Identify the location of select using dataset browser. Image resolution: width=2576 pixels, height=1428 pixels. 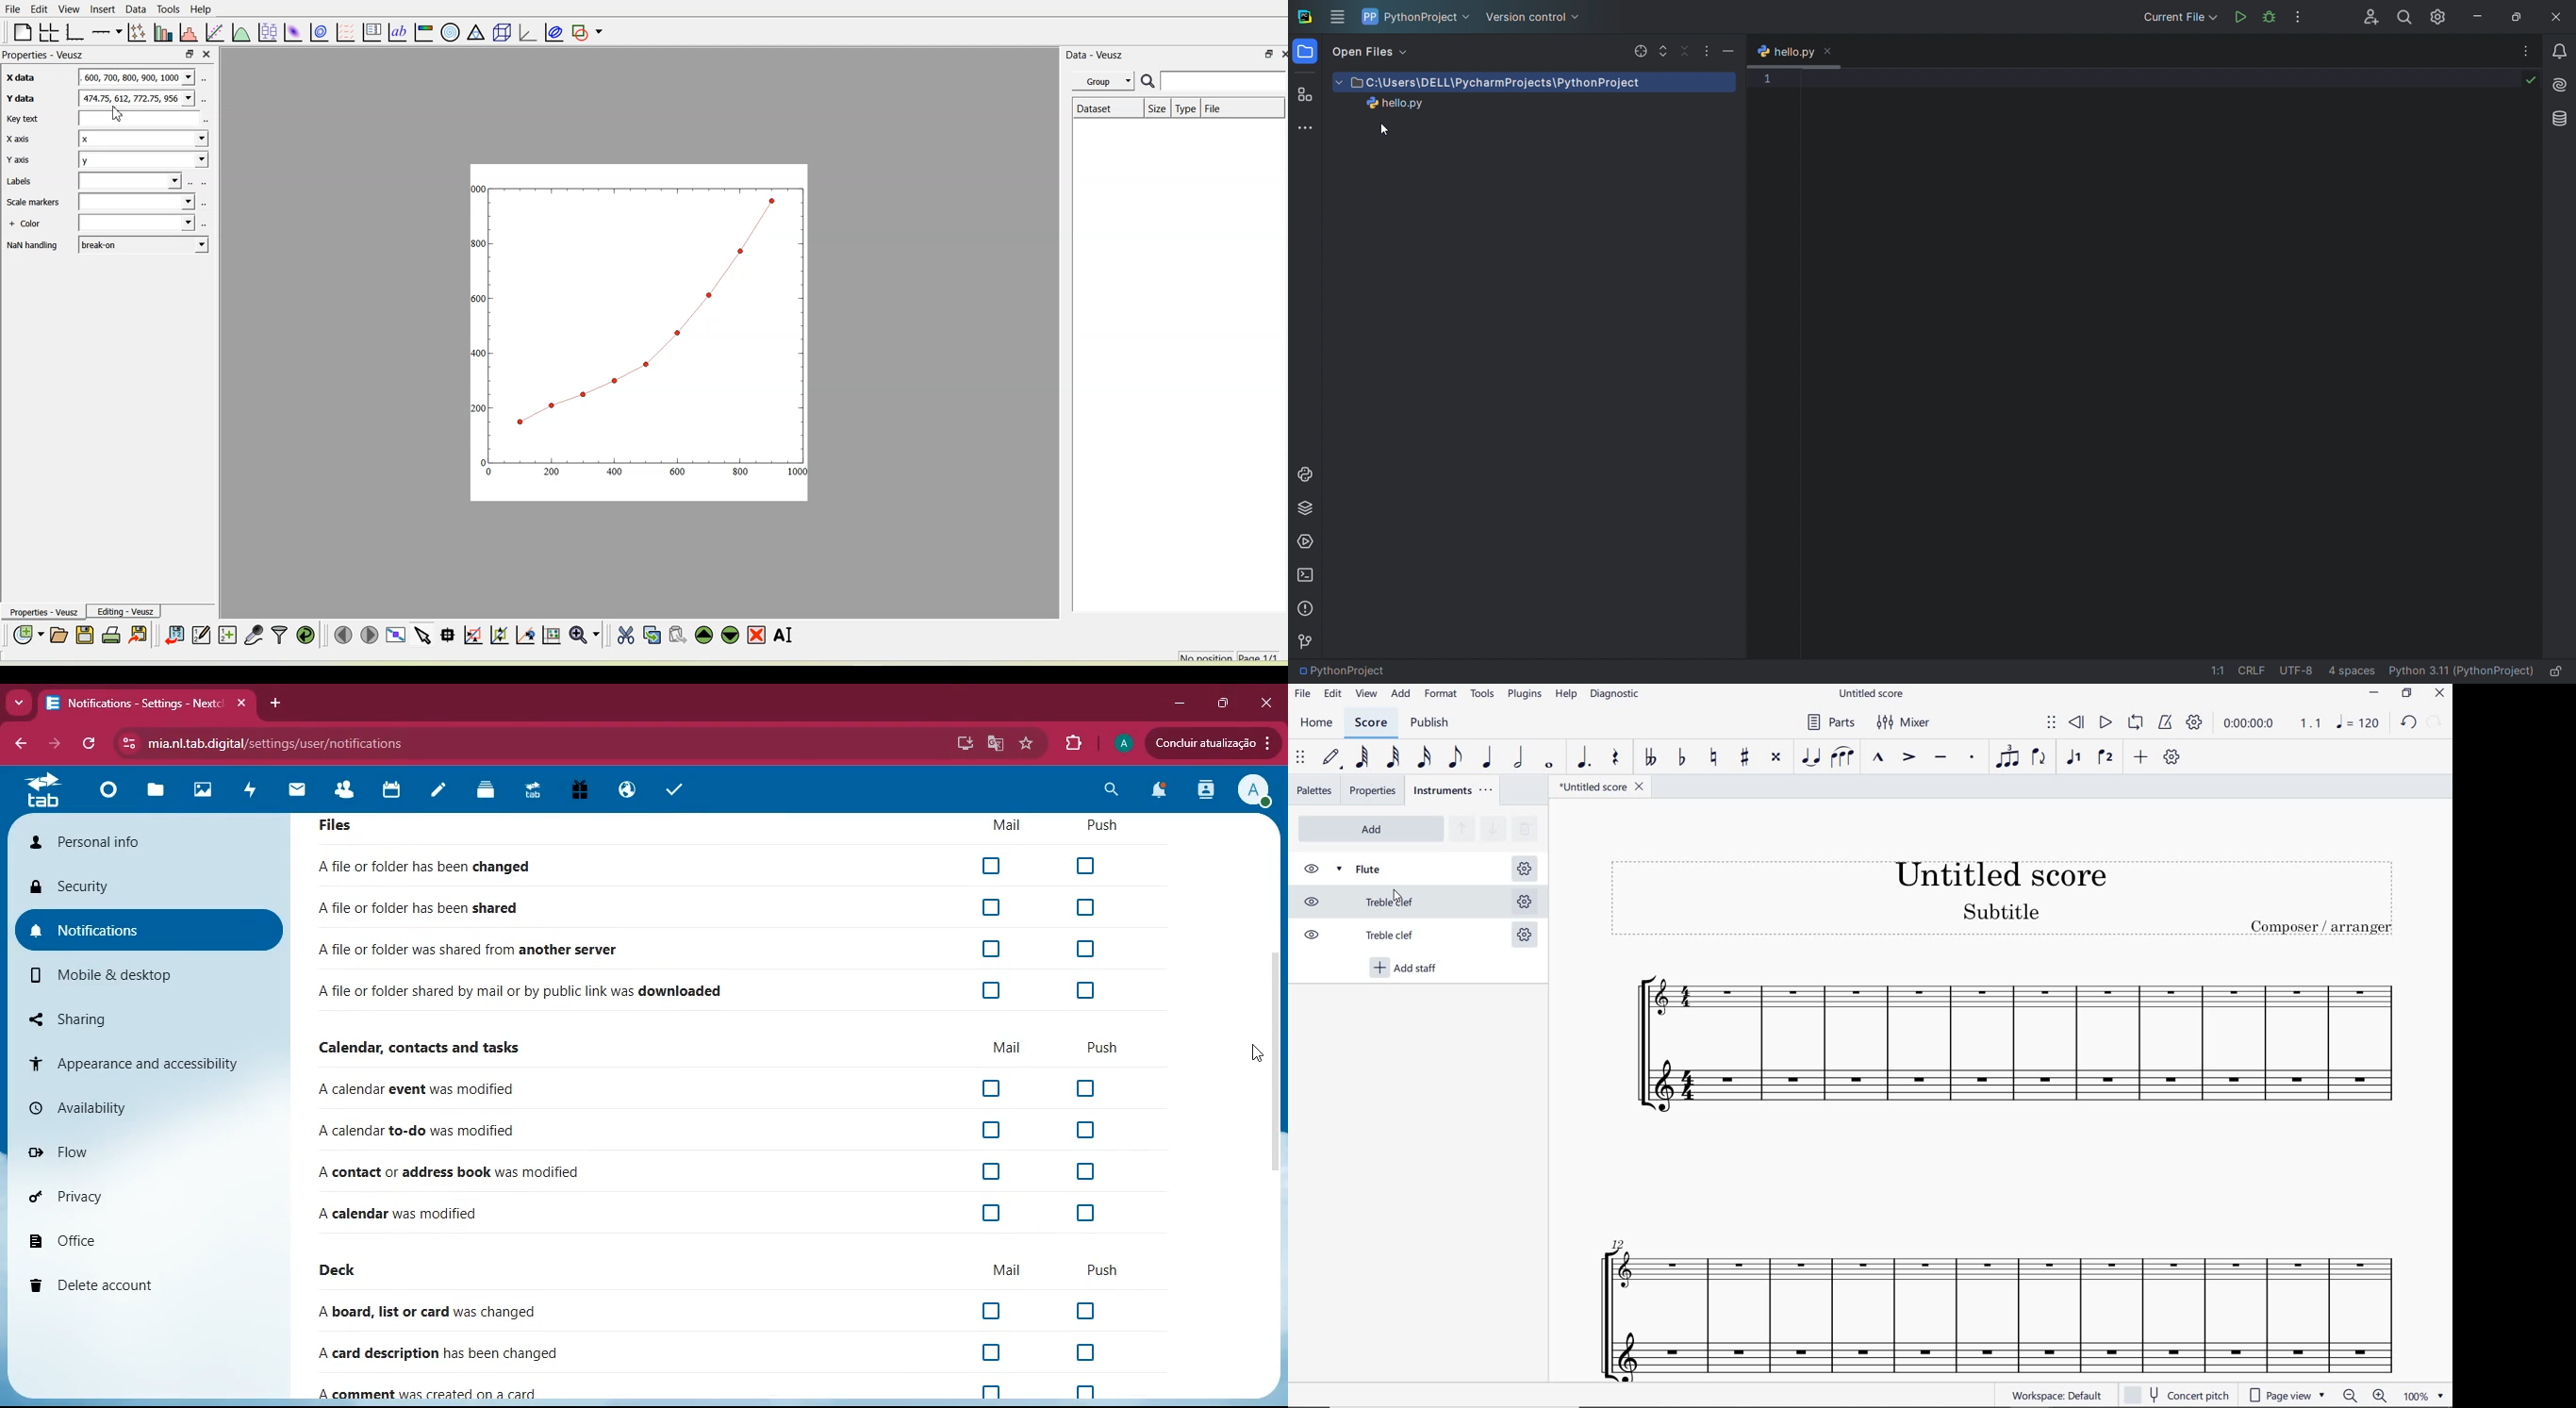
(192, 182).